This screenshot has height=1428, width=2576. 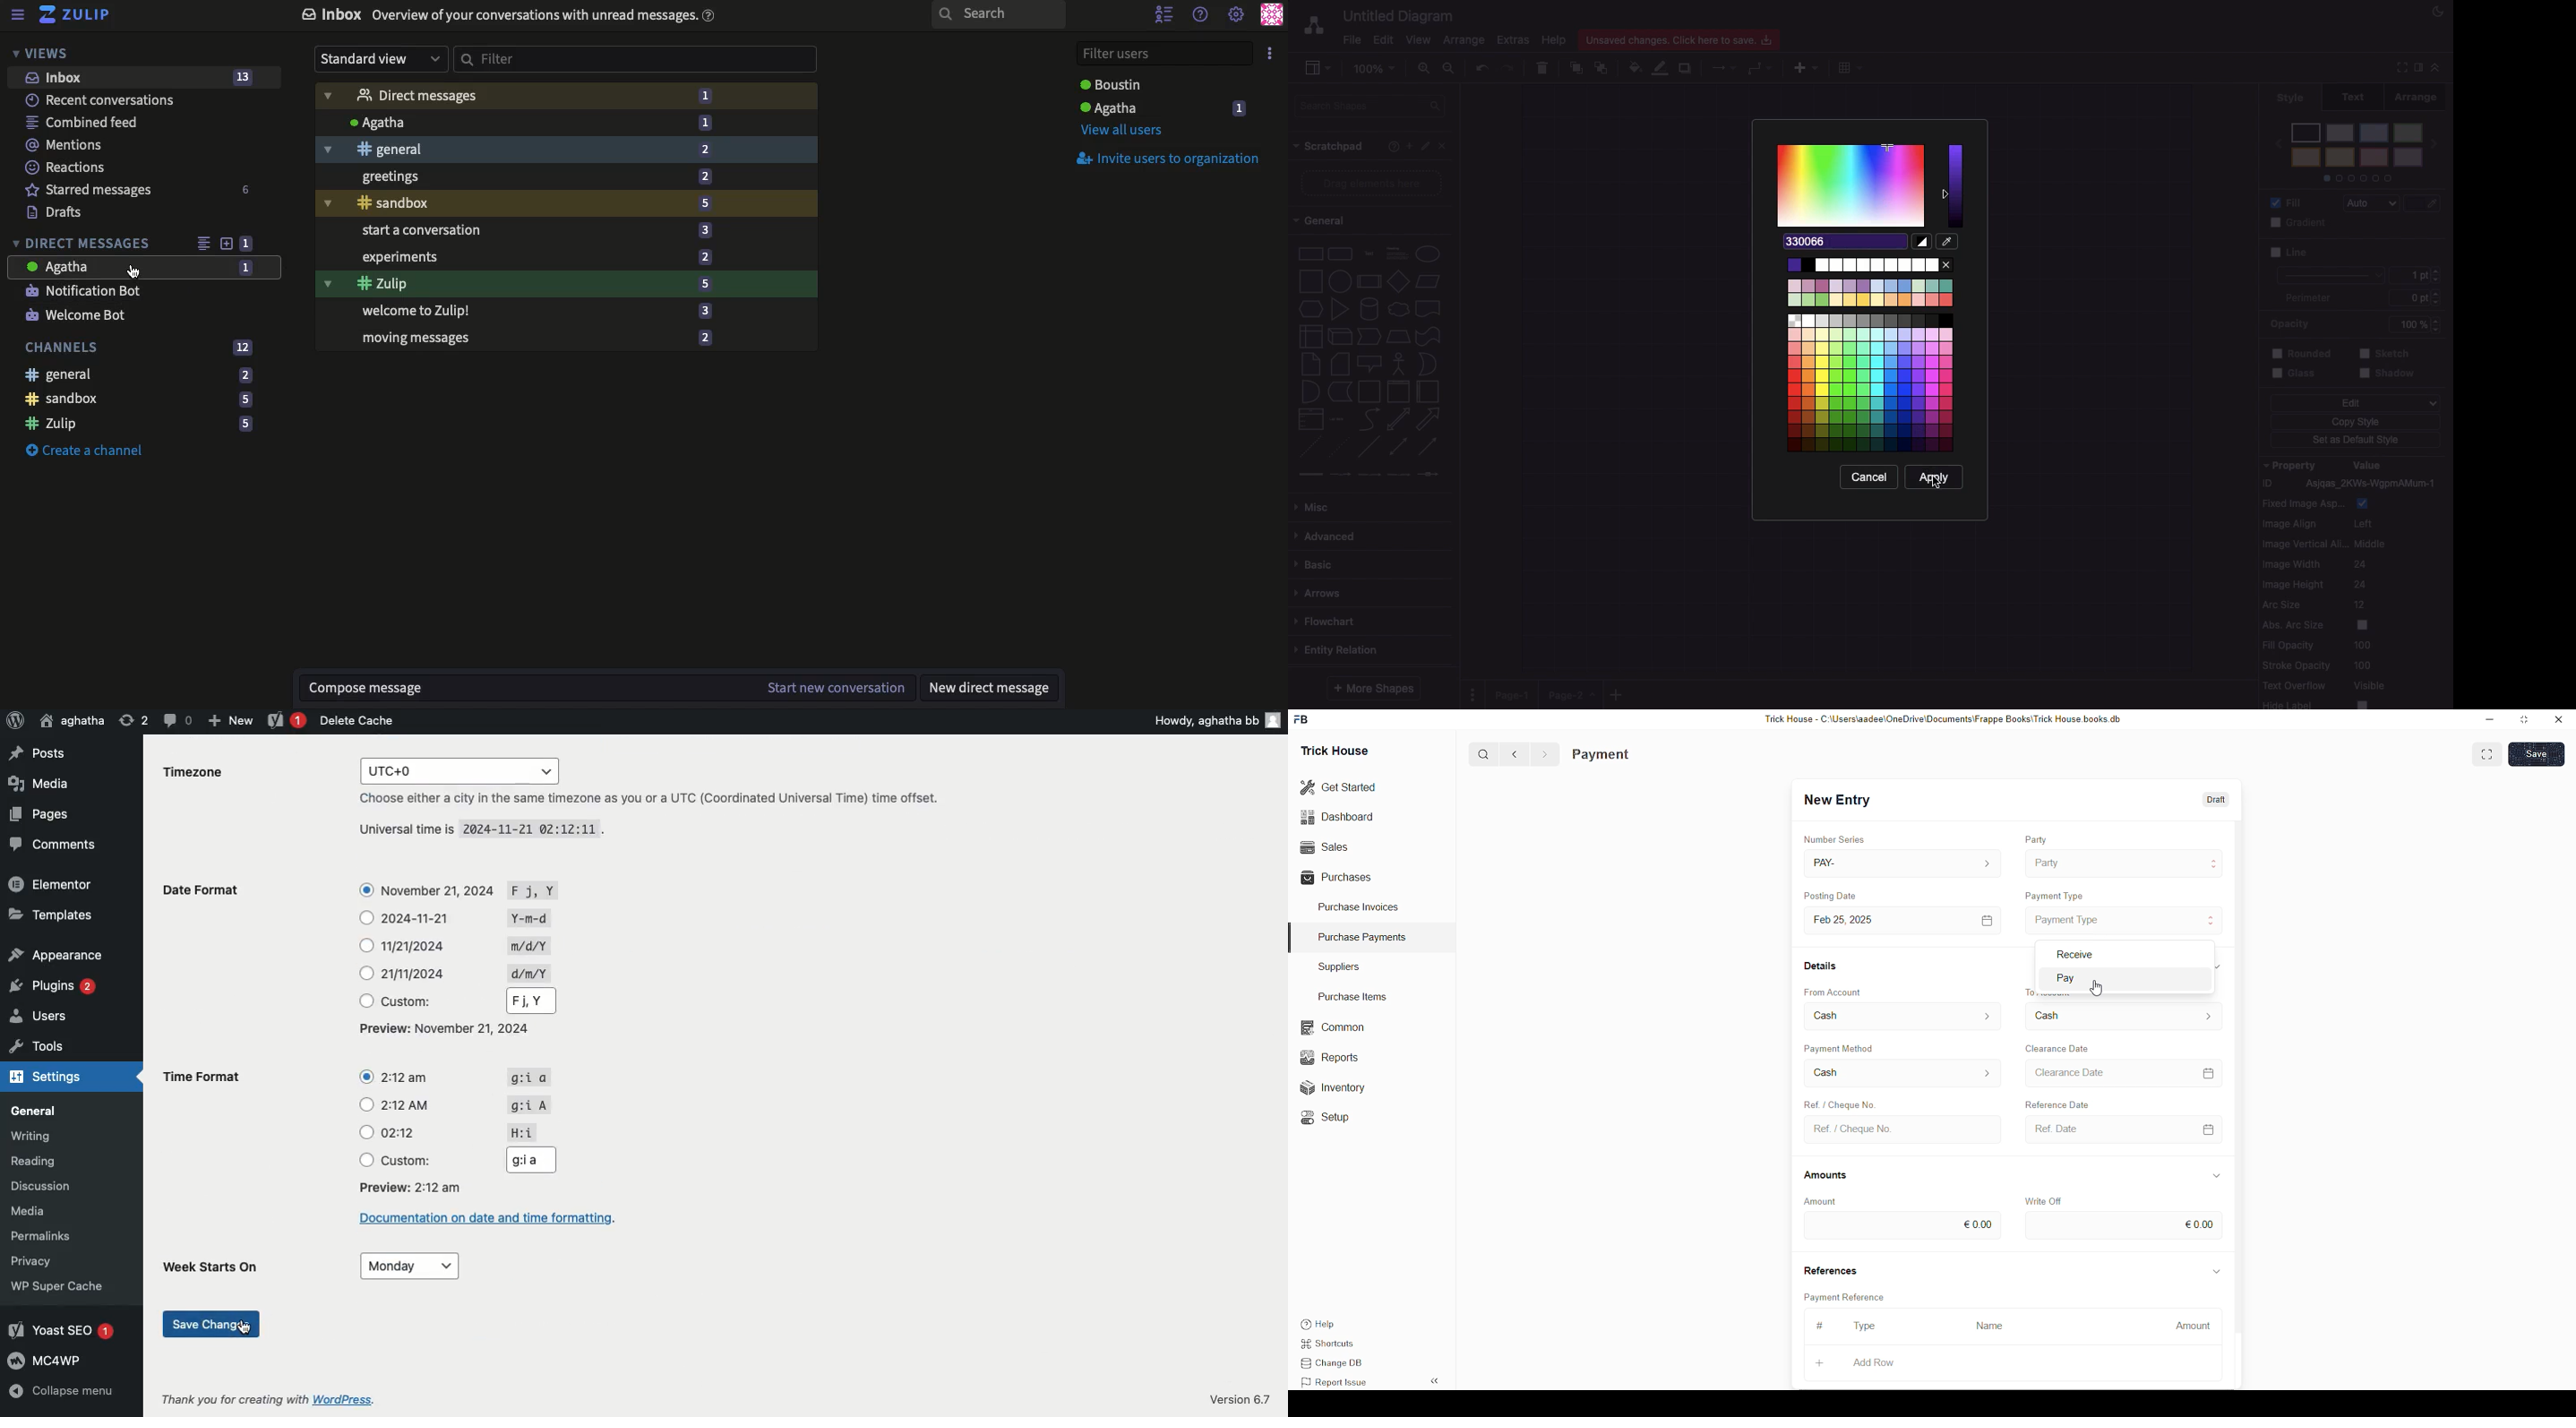 I want to click on Sandbox, so click(x=142, y=399).